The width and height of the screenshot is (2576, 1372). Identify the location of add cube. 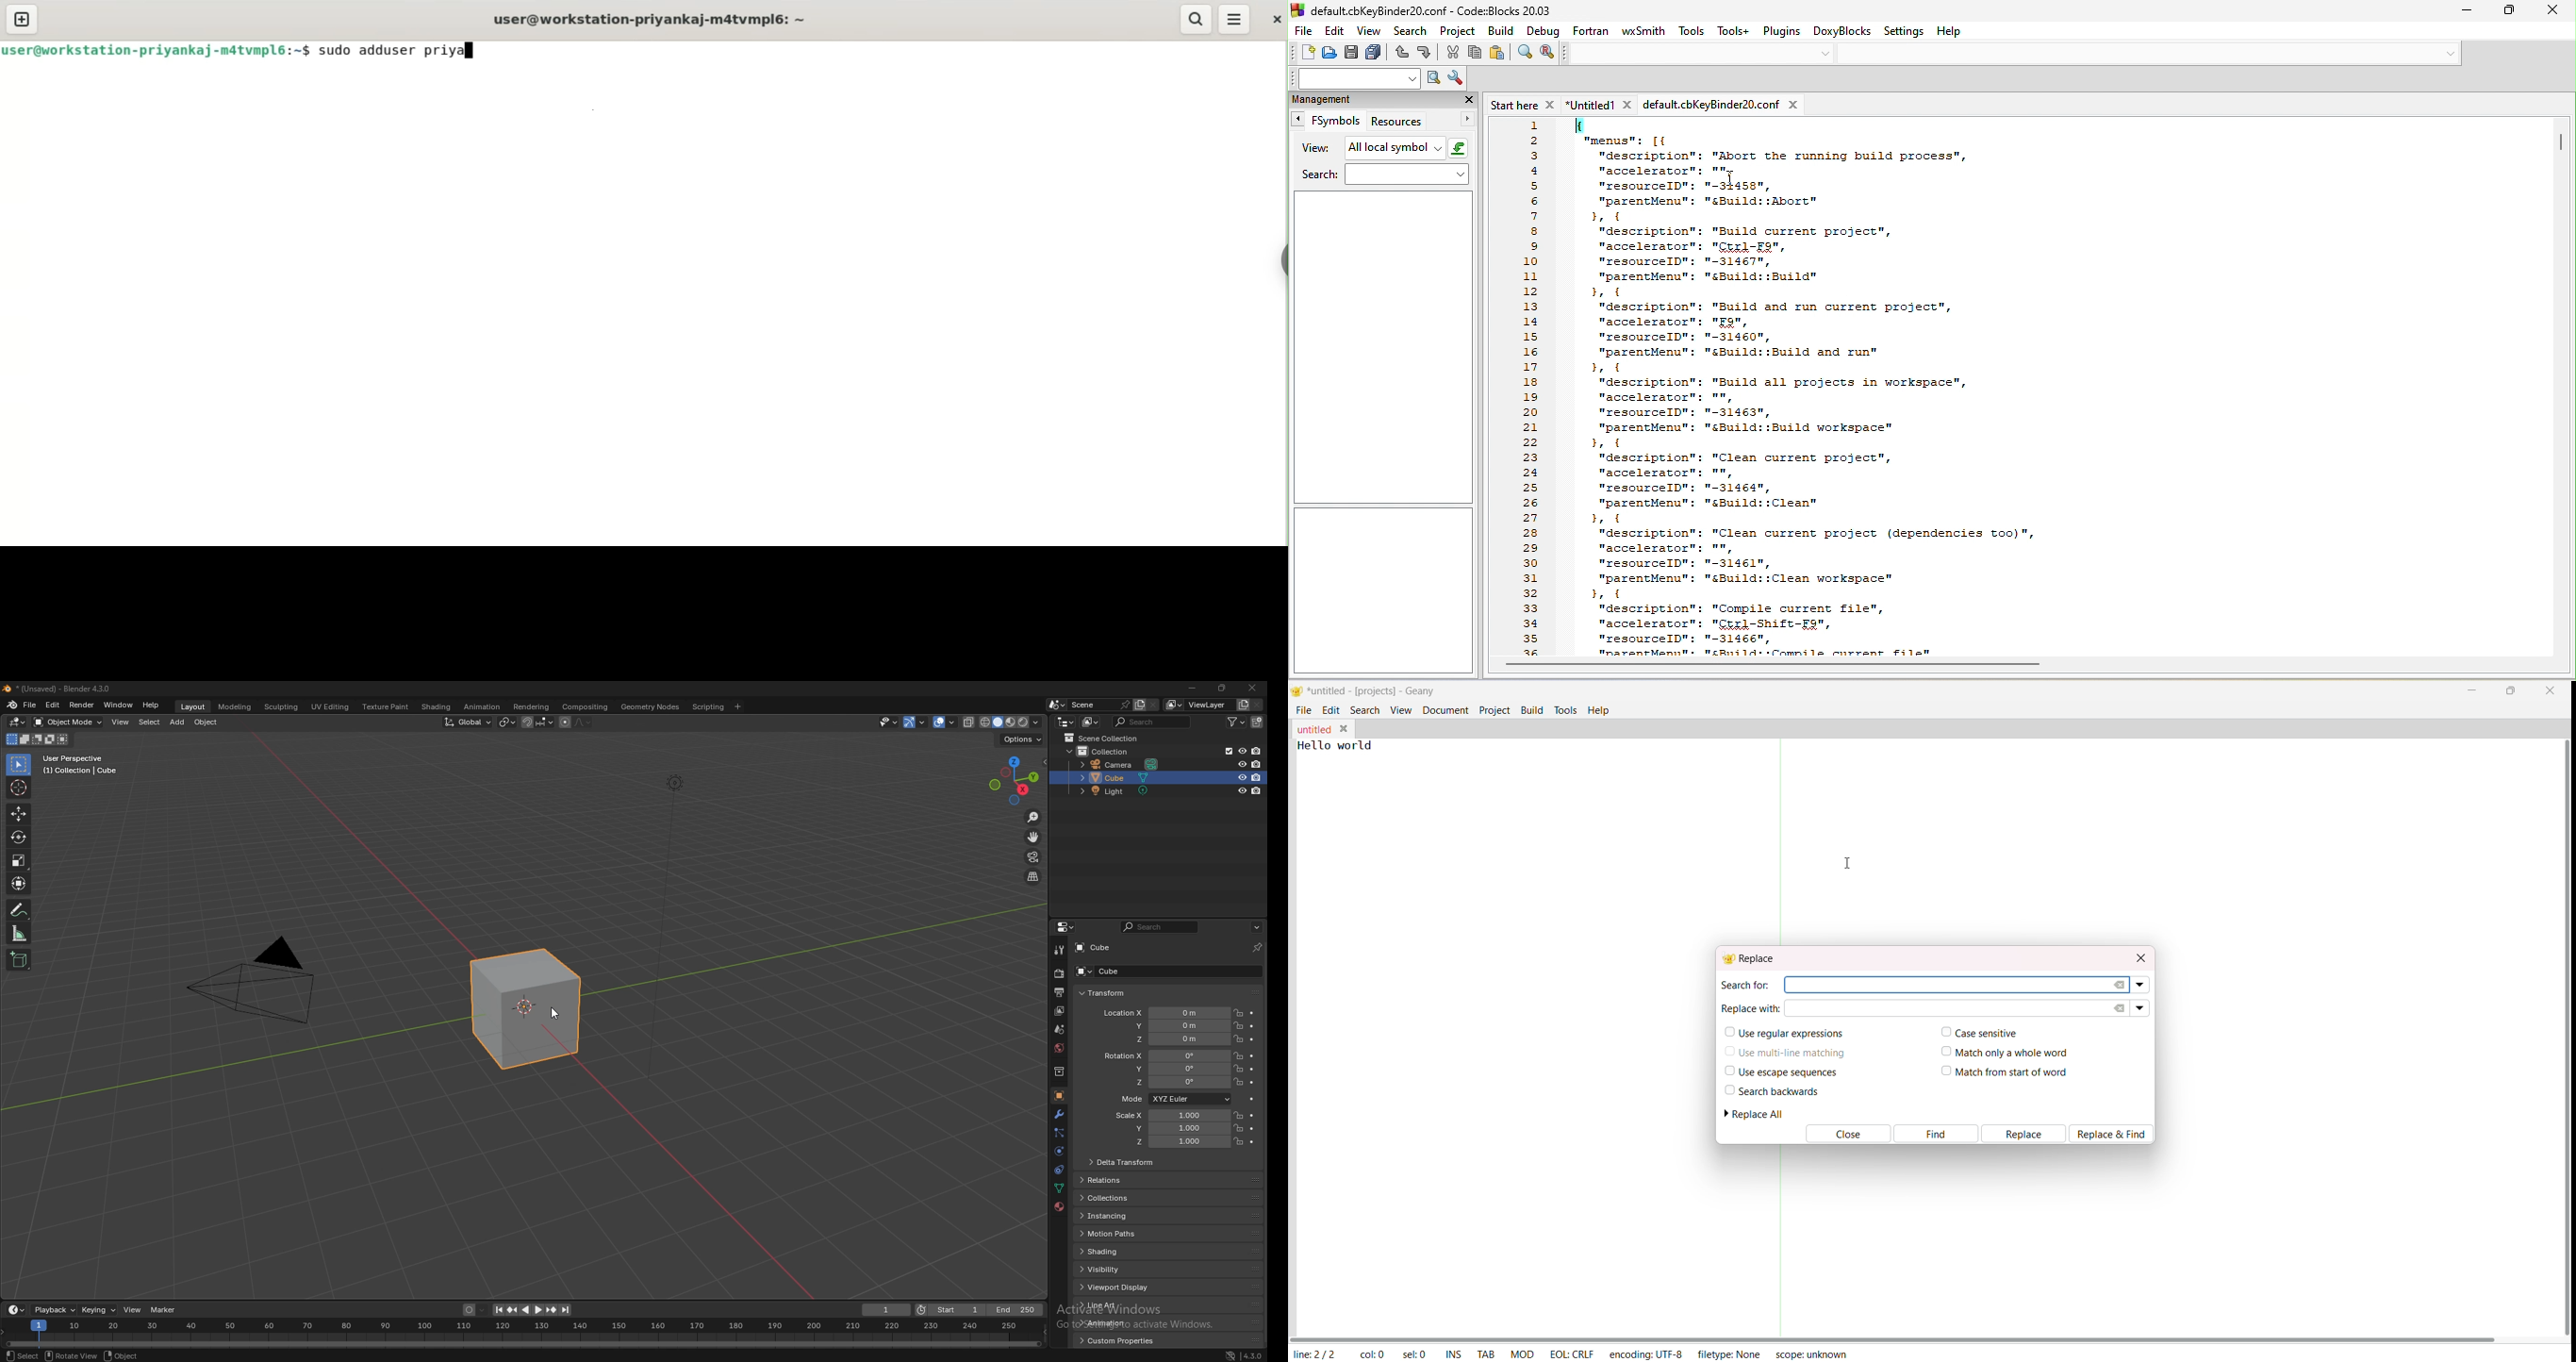
(18, 960).